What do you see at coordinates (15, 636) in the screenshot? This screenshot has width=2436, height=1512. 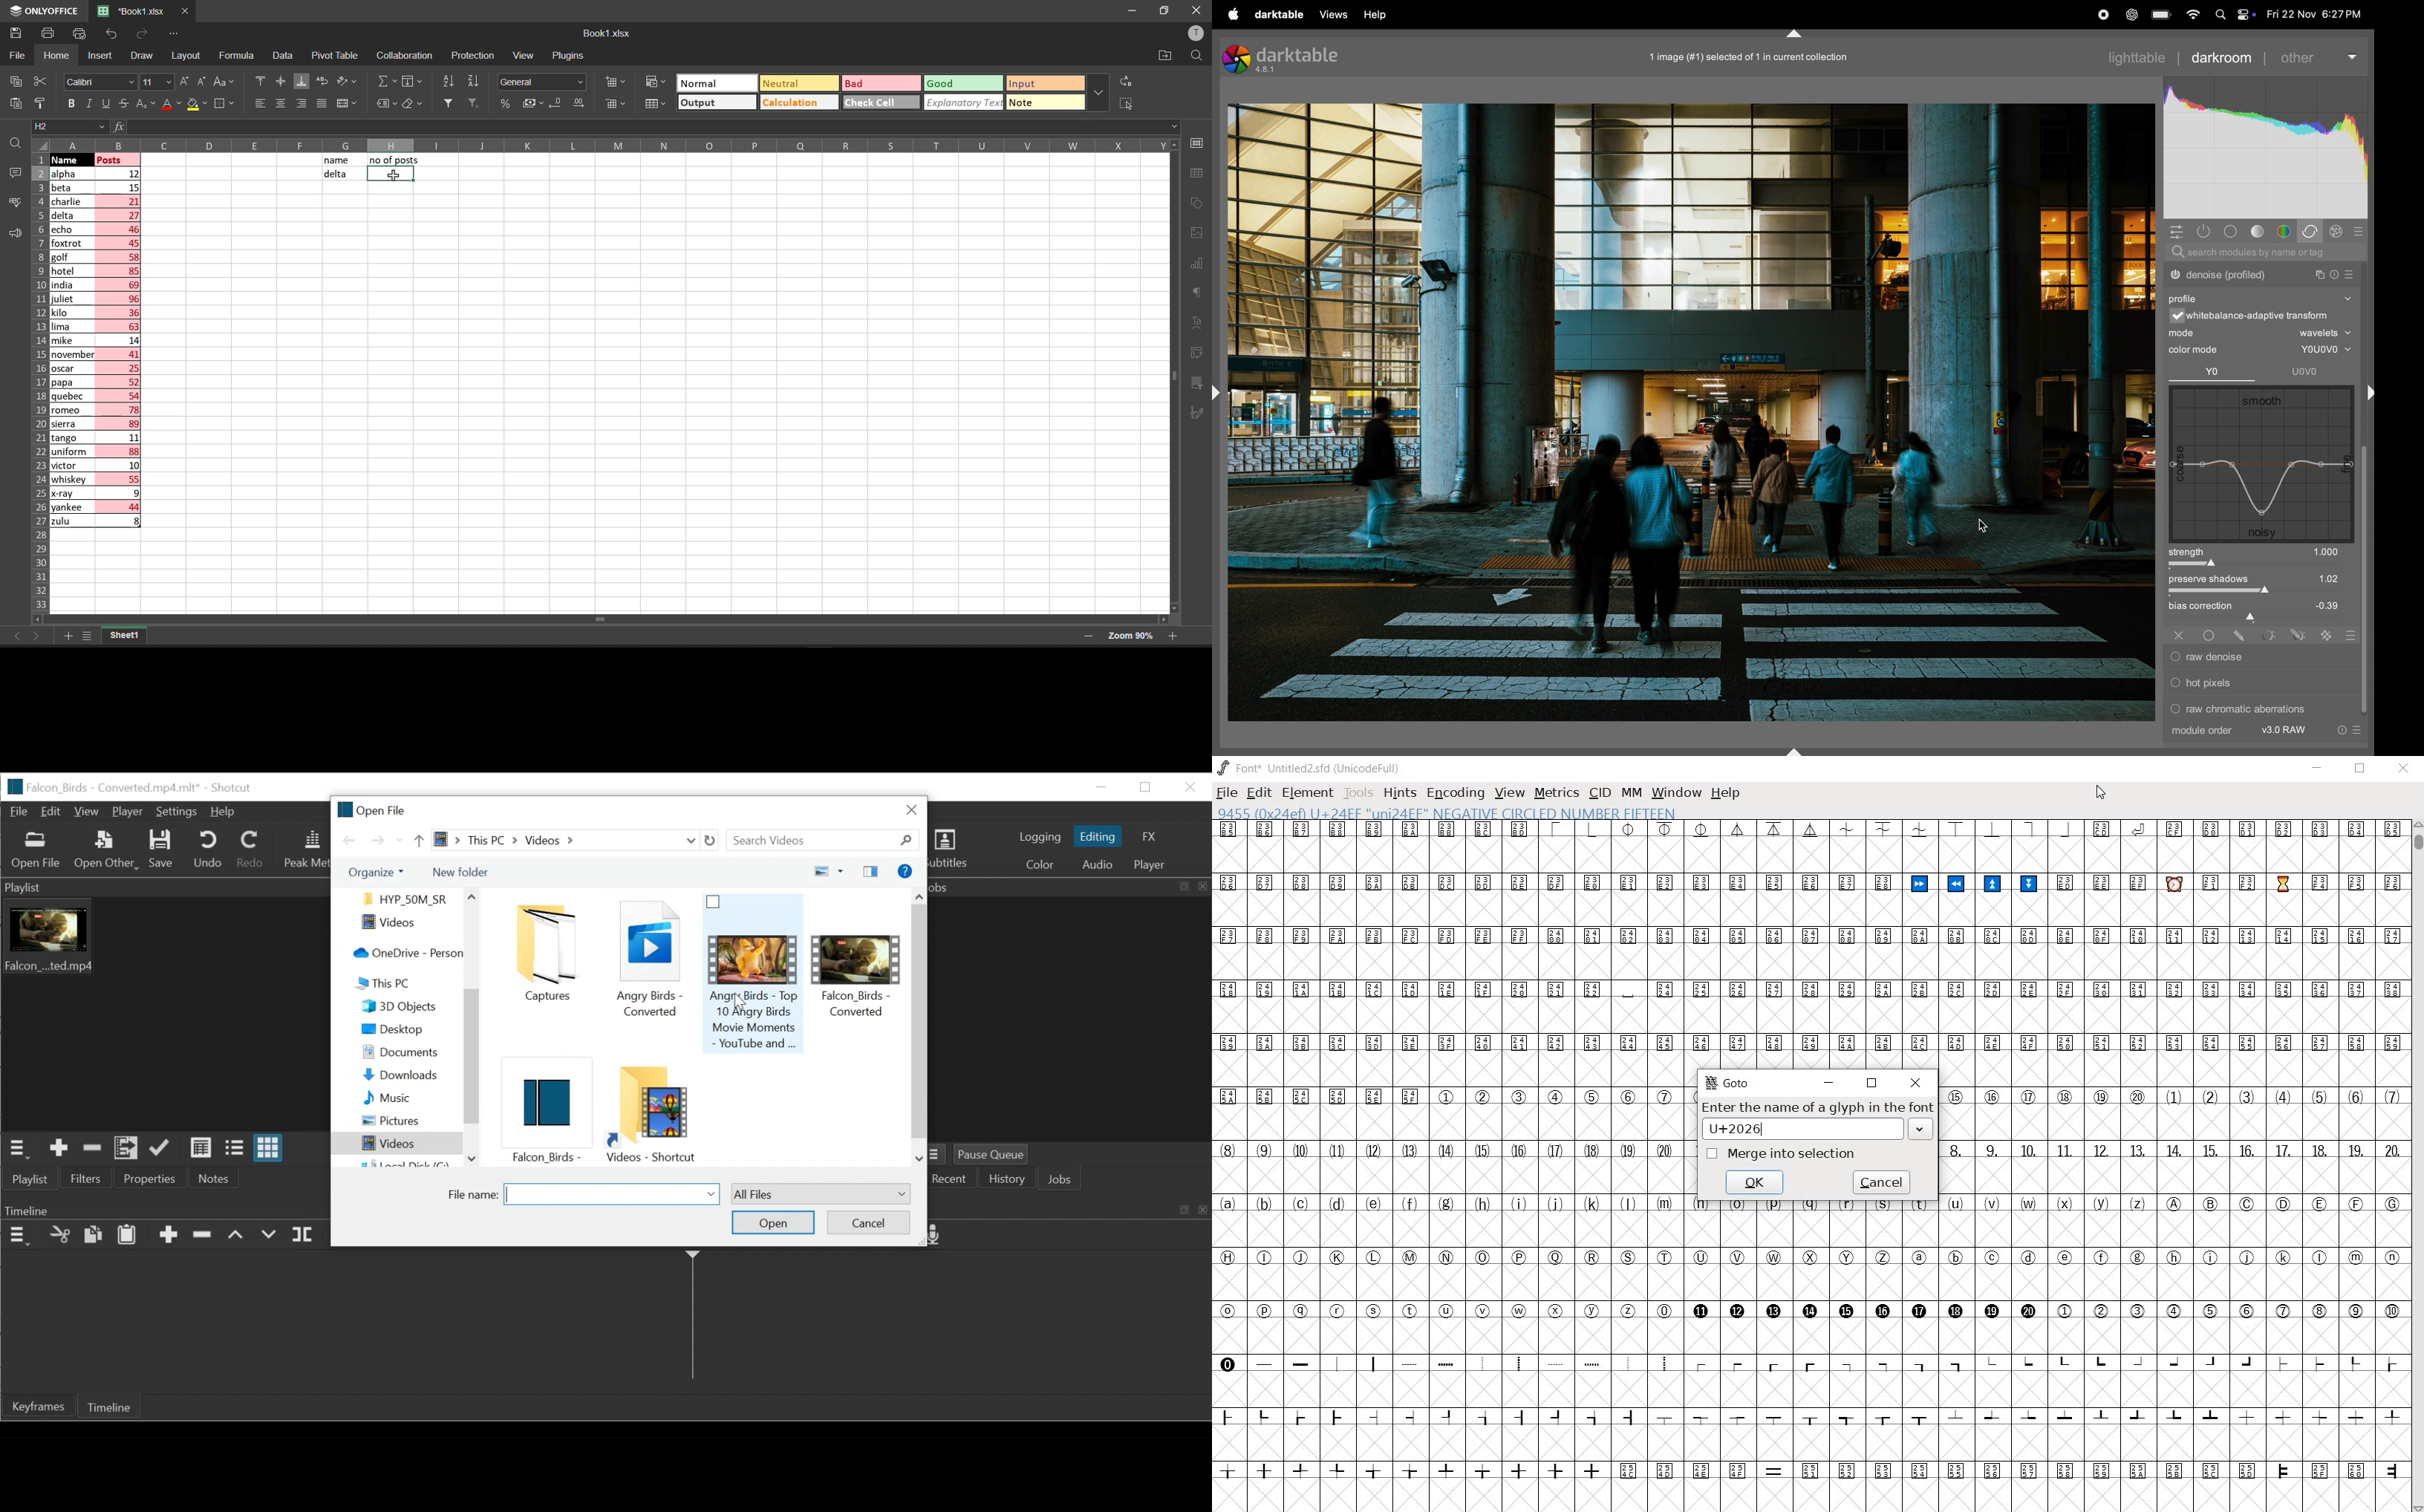 I see `move to the sheet left to the current sheet` at bounding box center [15, 636].